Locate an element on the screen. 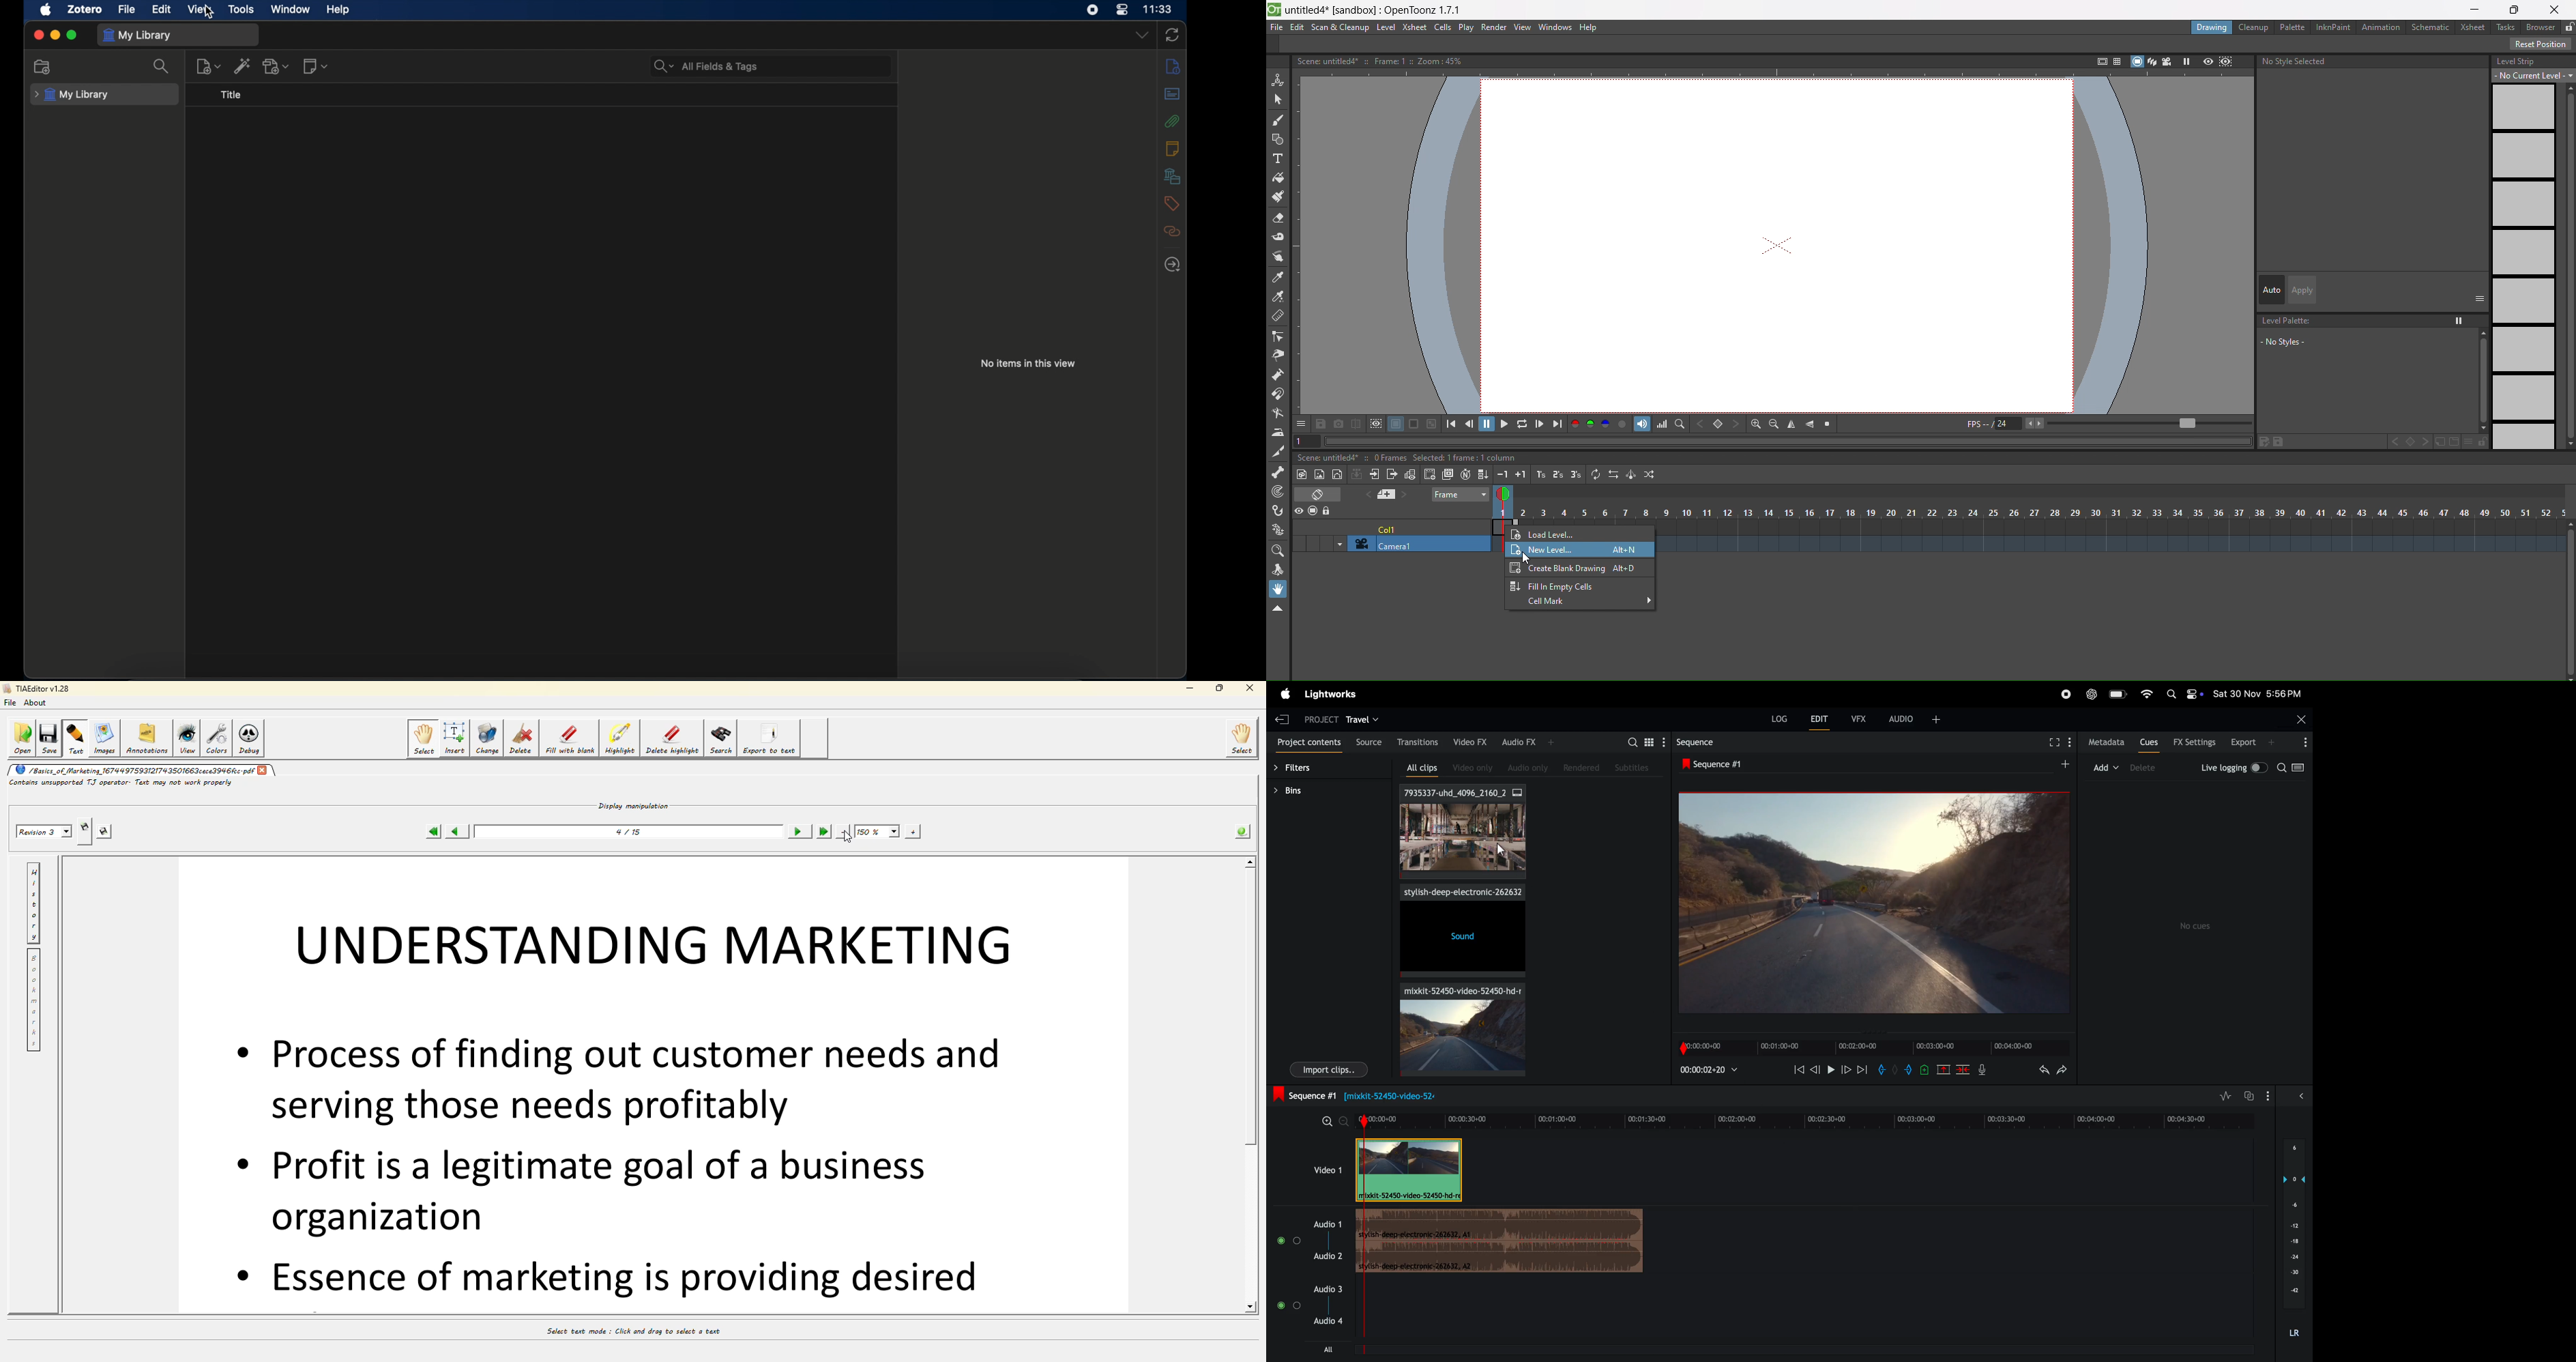 The image size is (2576, 1372). field guide is located at coordinates (2116, 61).